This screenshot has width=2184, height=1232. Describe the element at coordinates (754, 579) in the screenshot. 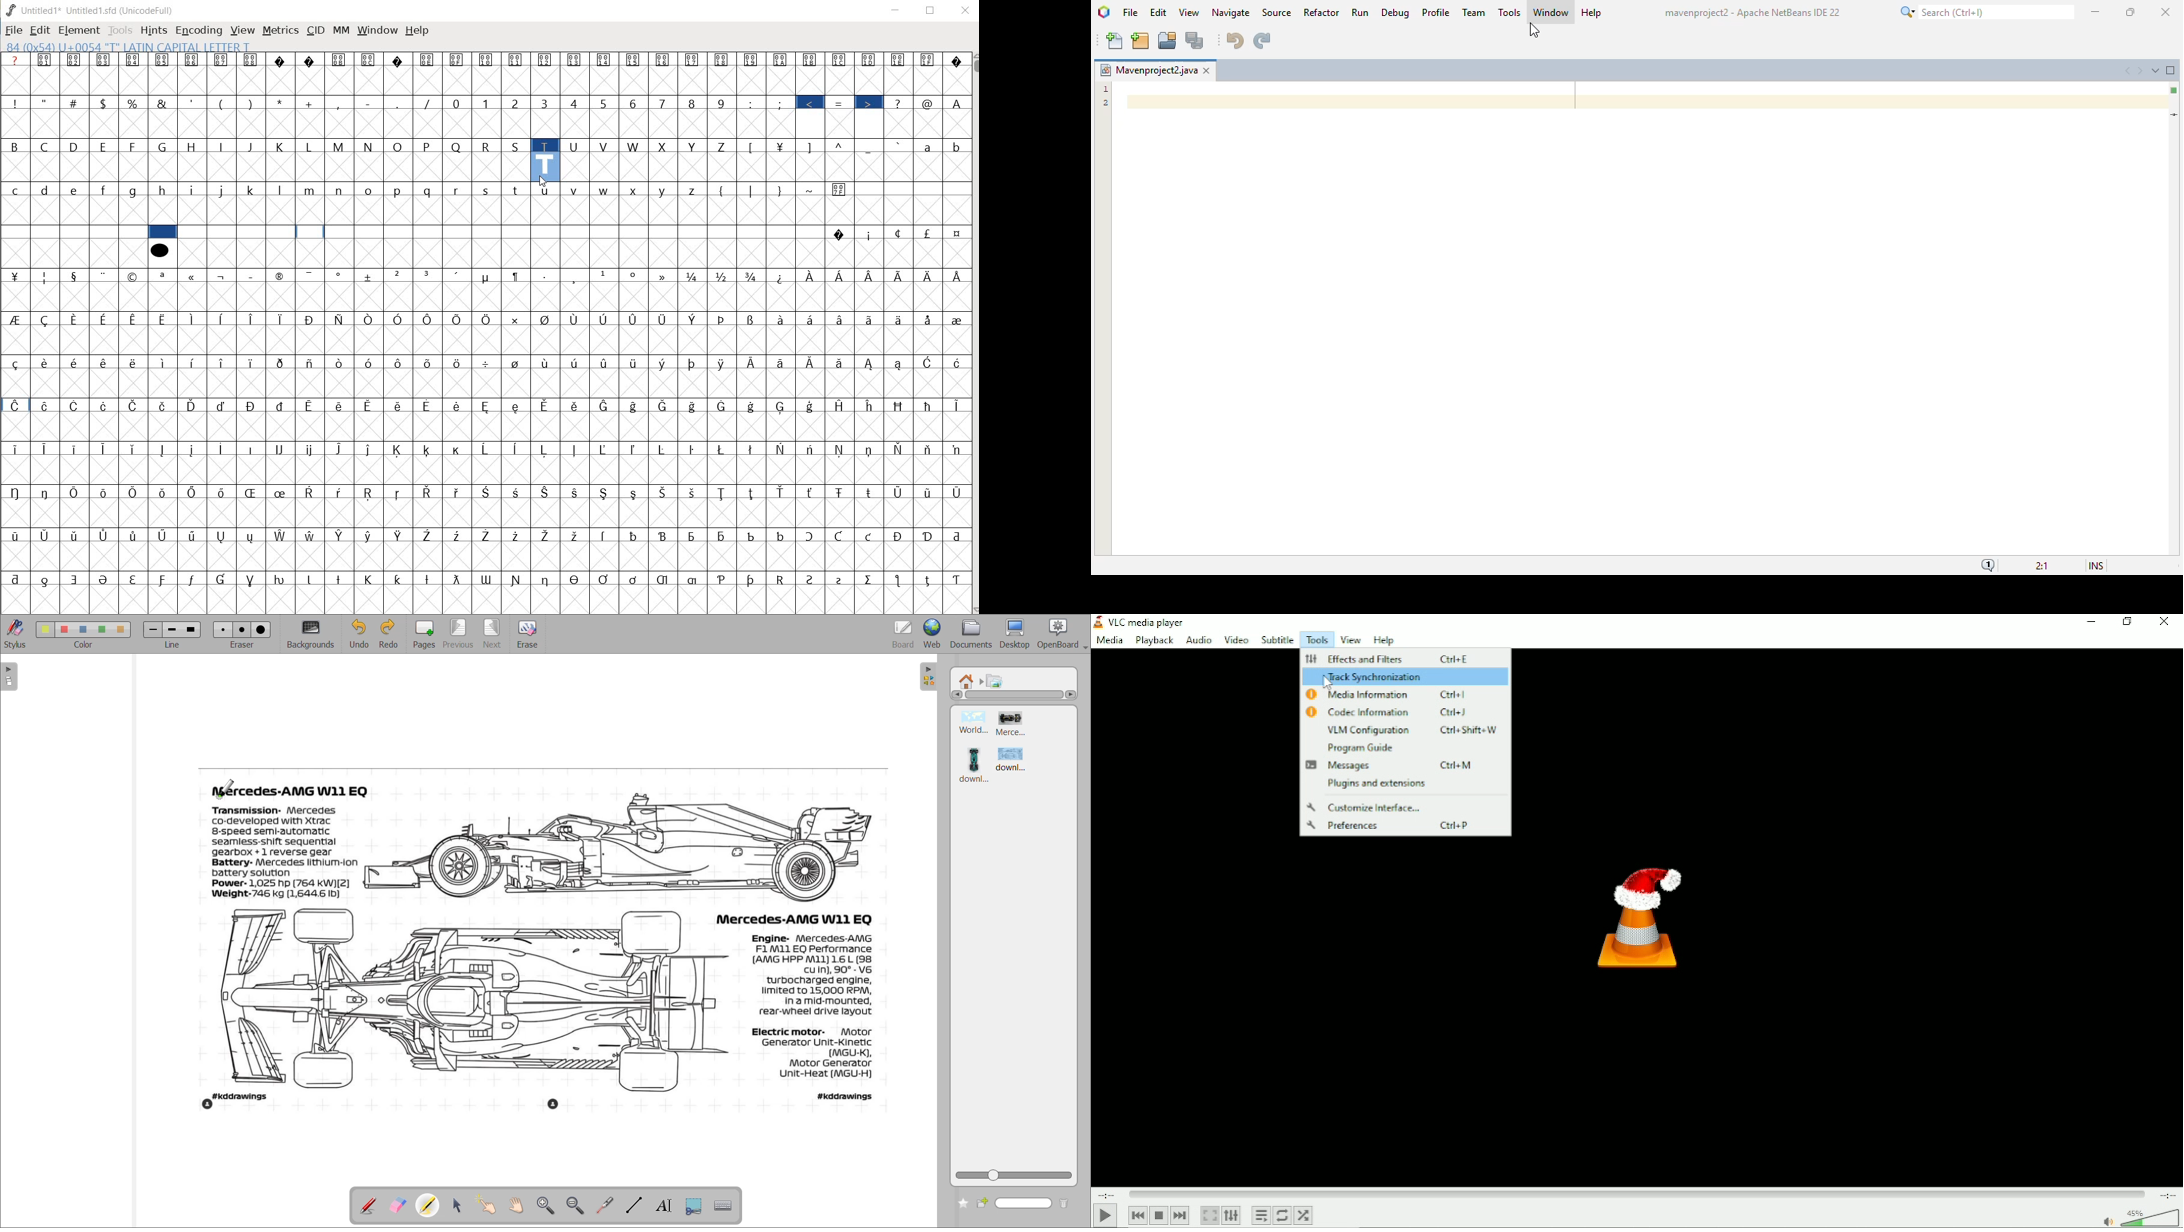

I see `Symbol` at that location.